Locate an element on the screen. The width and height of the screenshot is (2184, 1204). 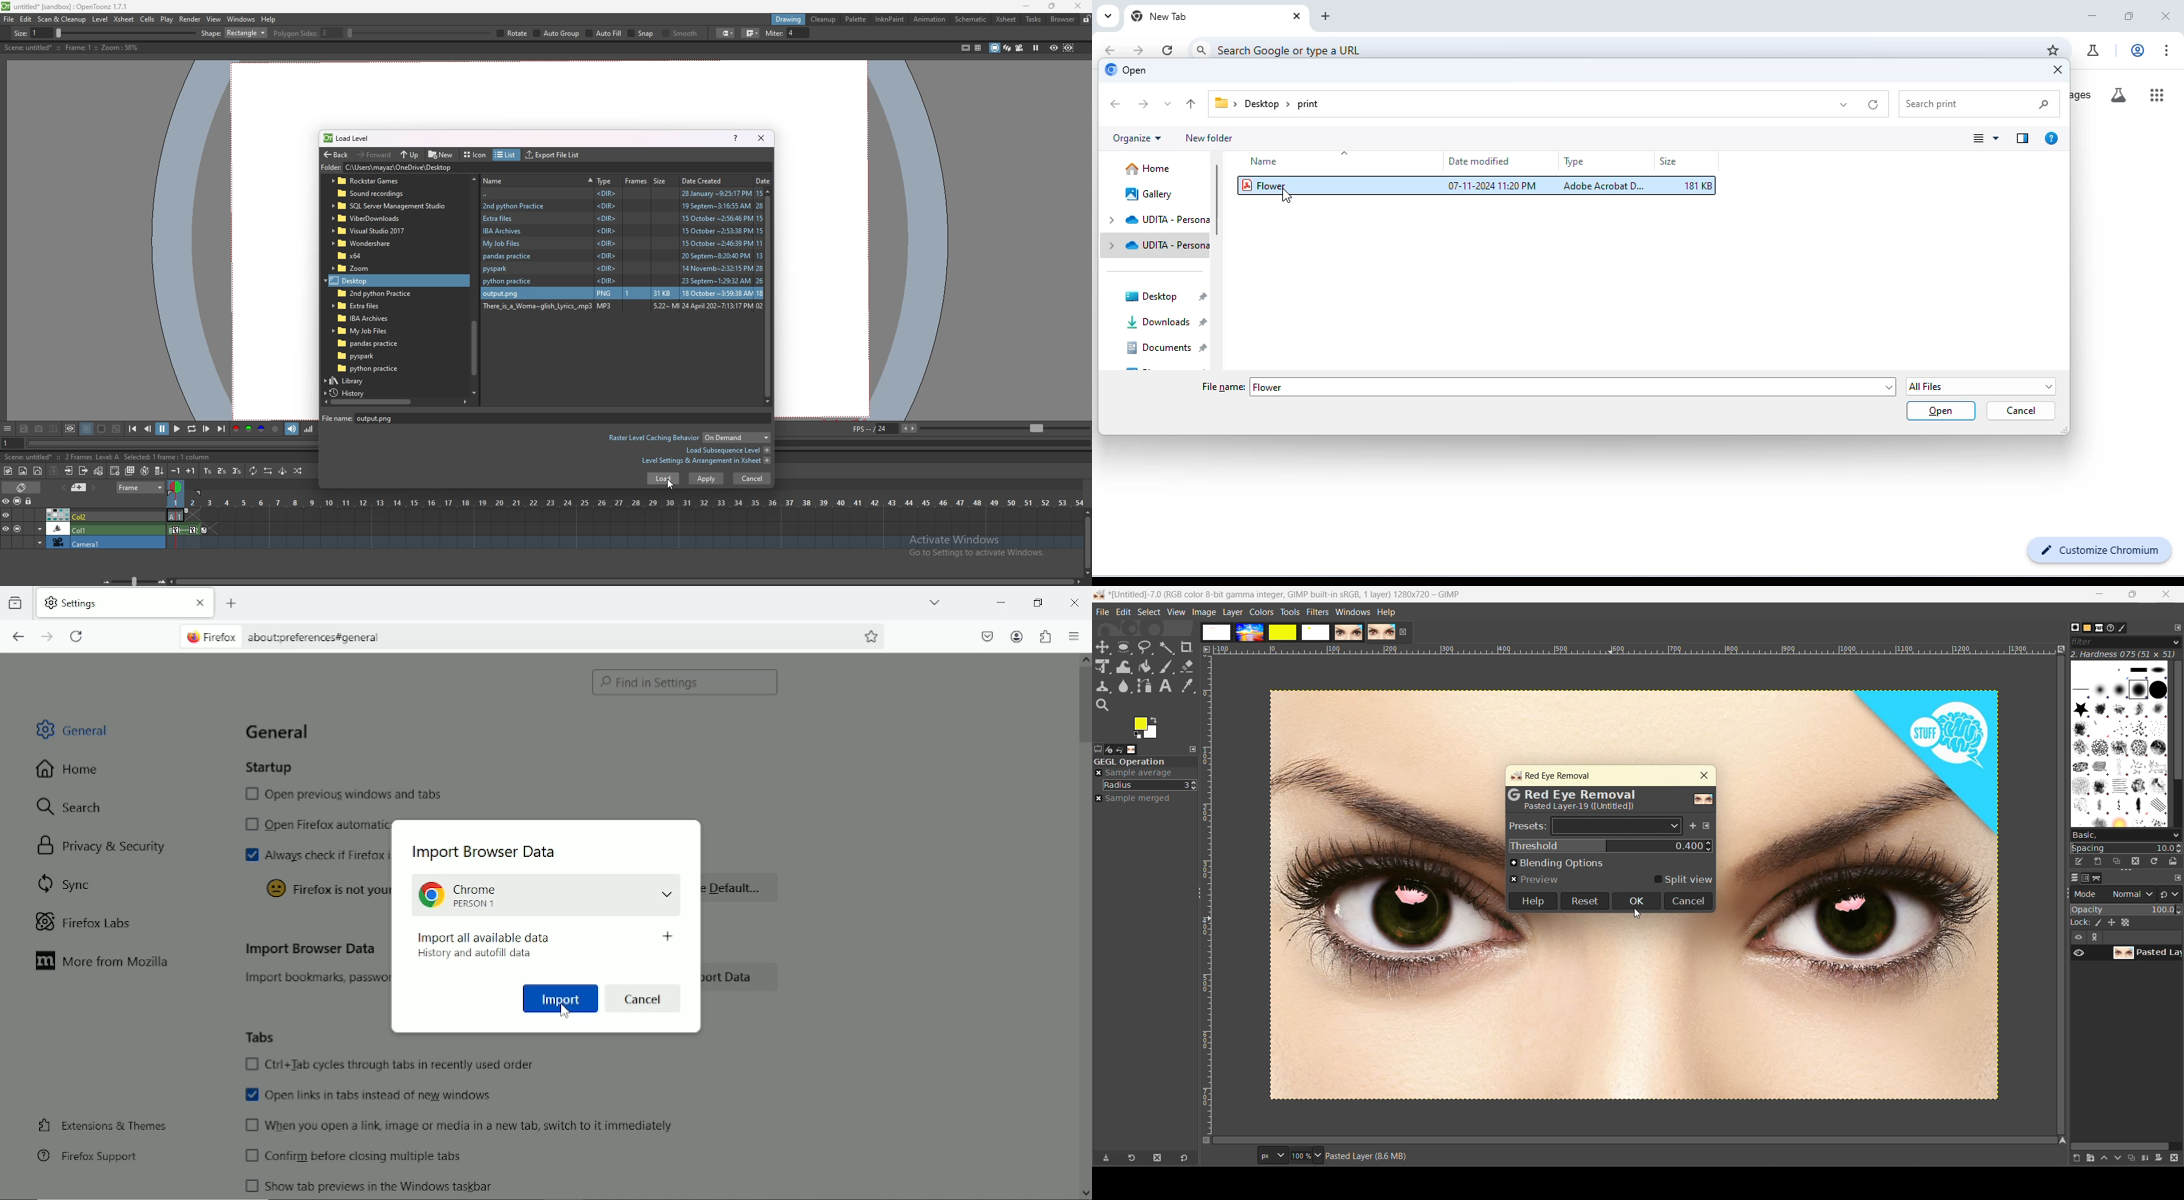
Vertical scrollbar is located at coordinates (1085, 711).